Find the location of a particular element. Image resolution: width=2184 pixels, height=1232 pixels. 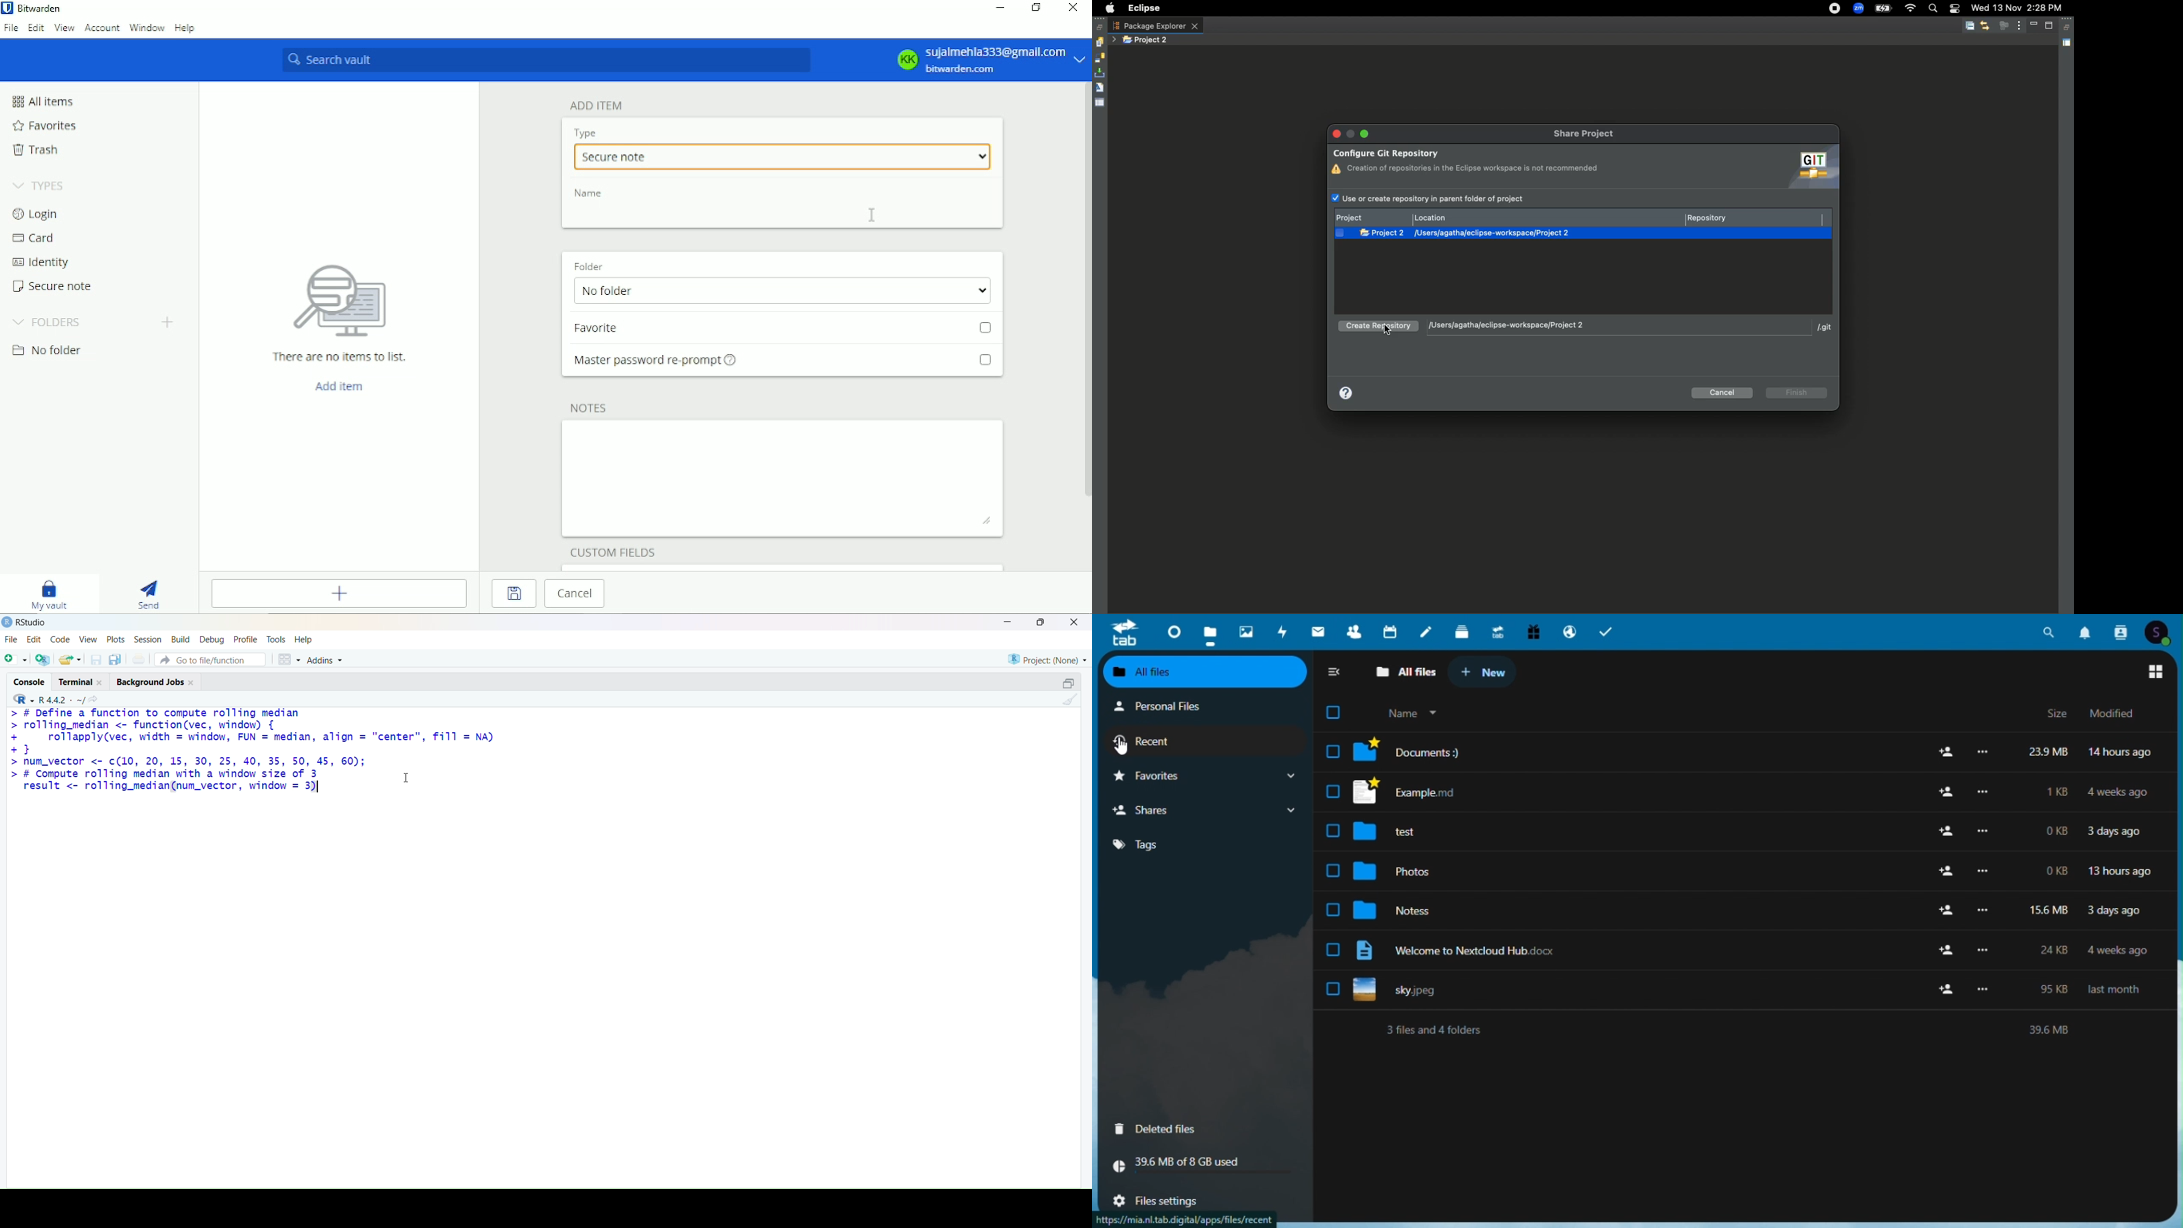

unchecked: check button is located at coordinates (1340, 233).